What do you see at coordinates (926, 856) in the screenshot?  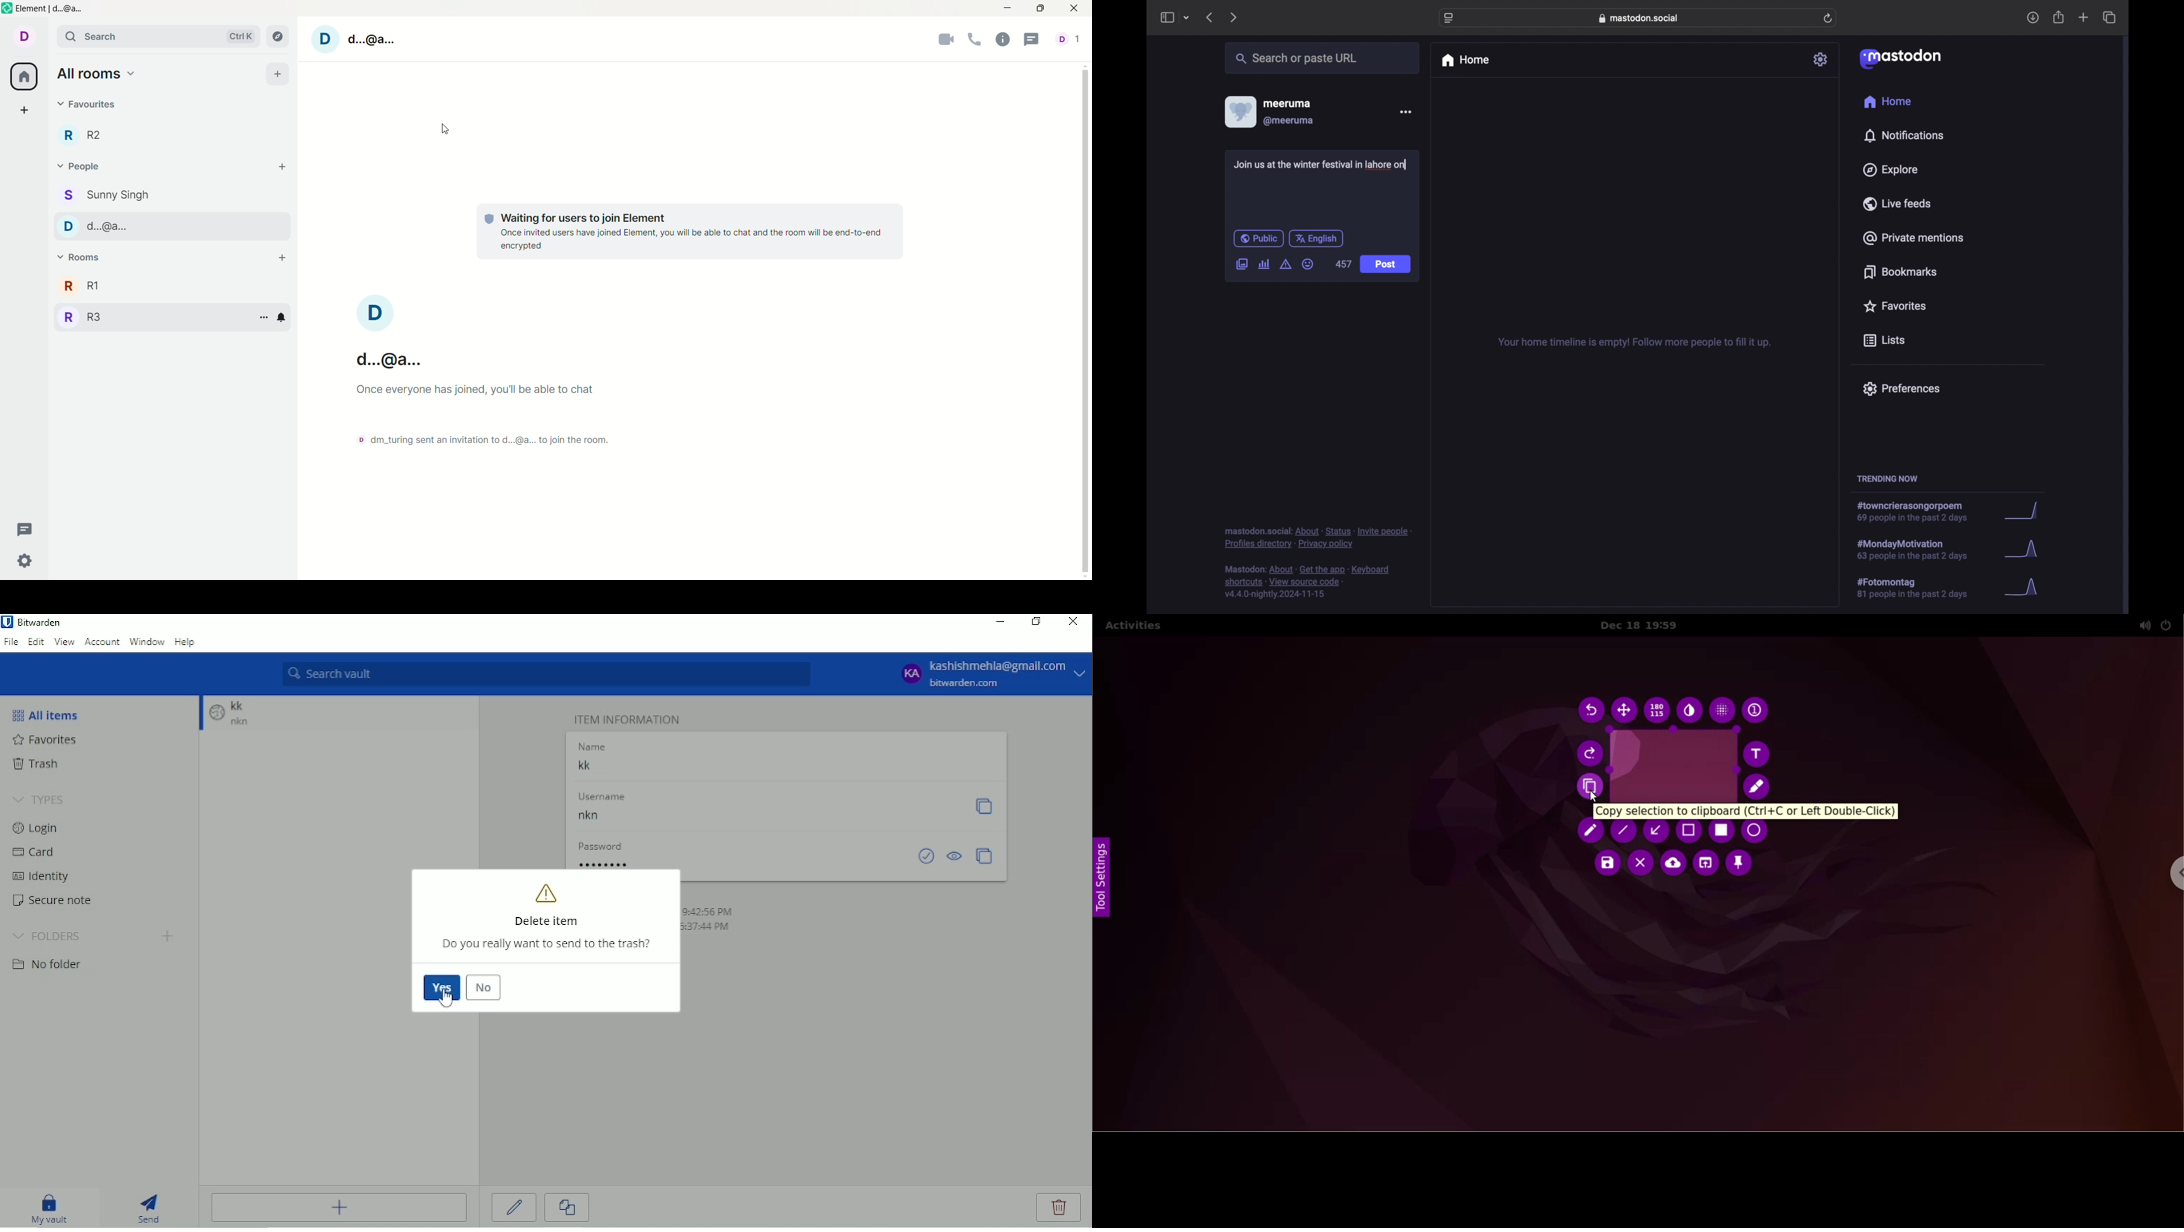 I see `Check if password has been exposed` at bounding box center [926, 856].